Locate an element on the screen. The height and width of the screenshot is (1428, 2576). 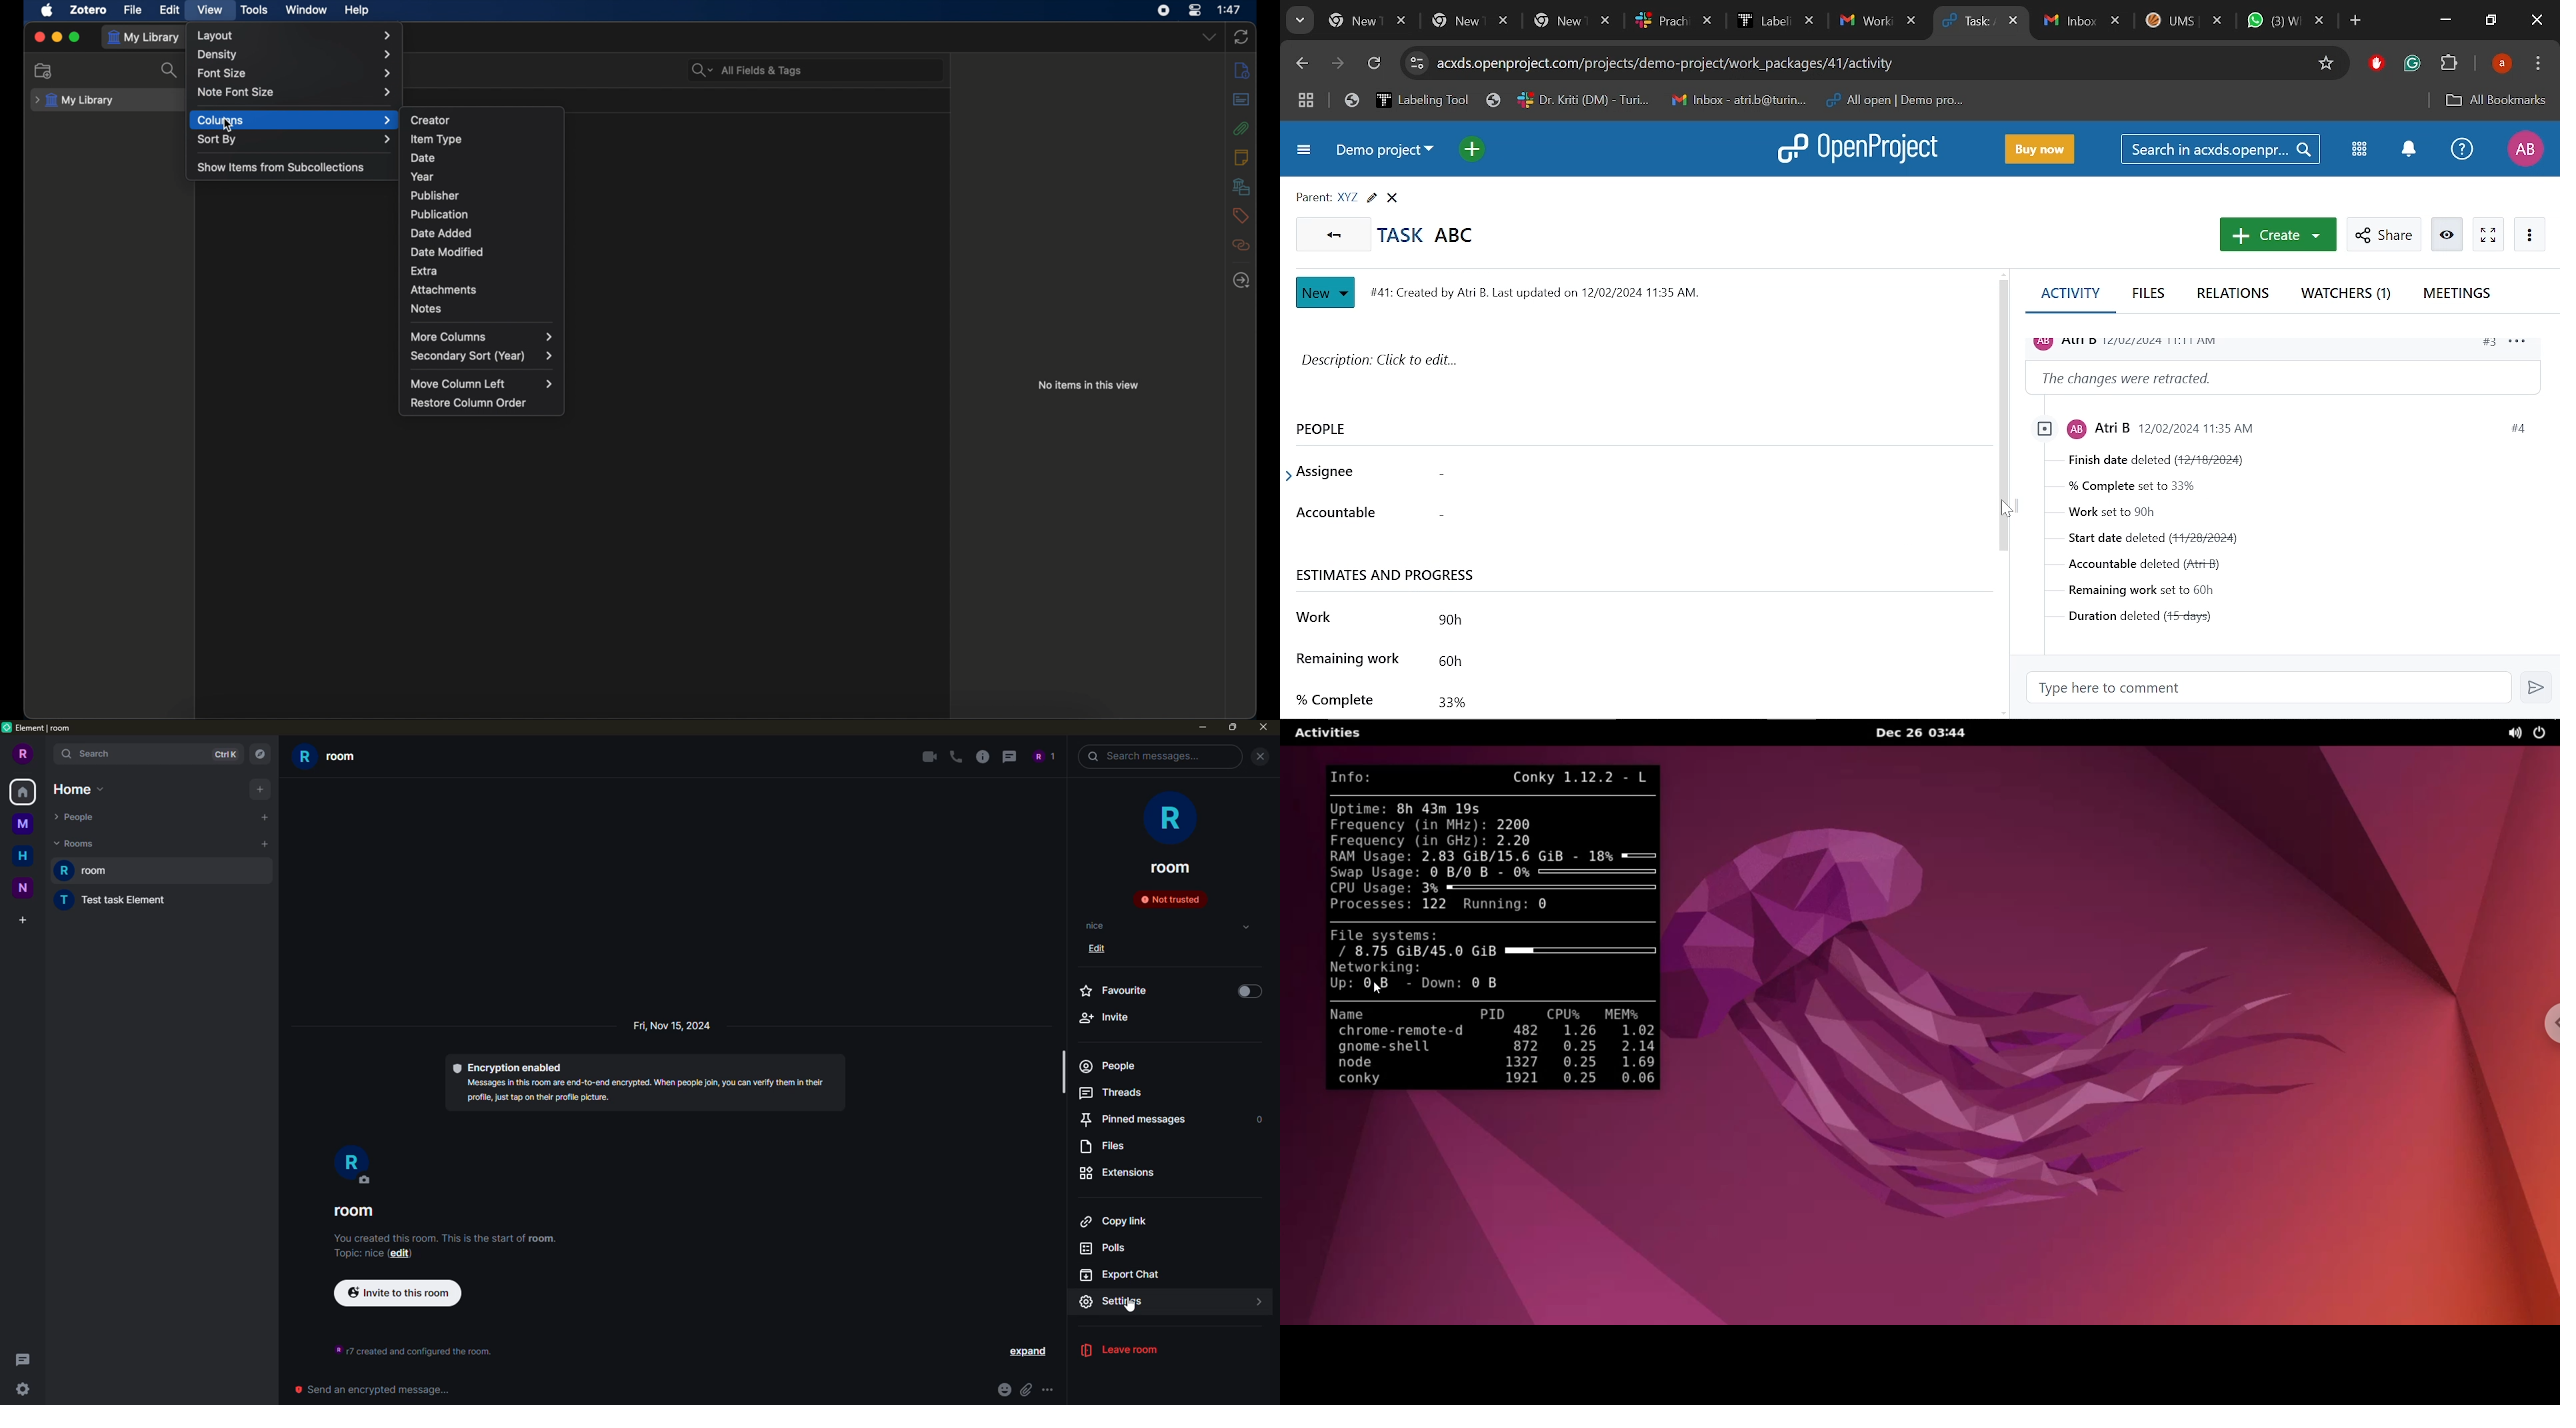
dropdown is located at coordinates (1209, 37).